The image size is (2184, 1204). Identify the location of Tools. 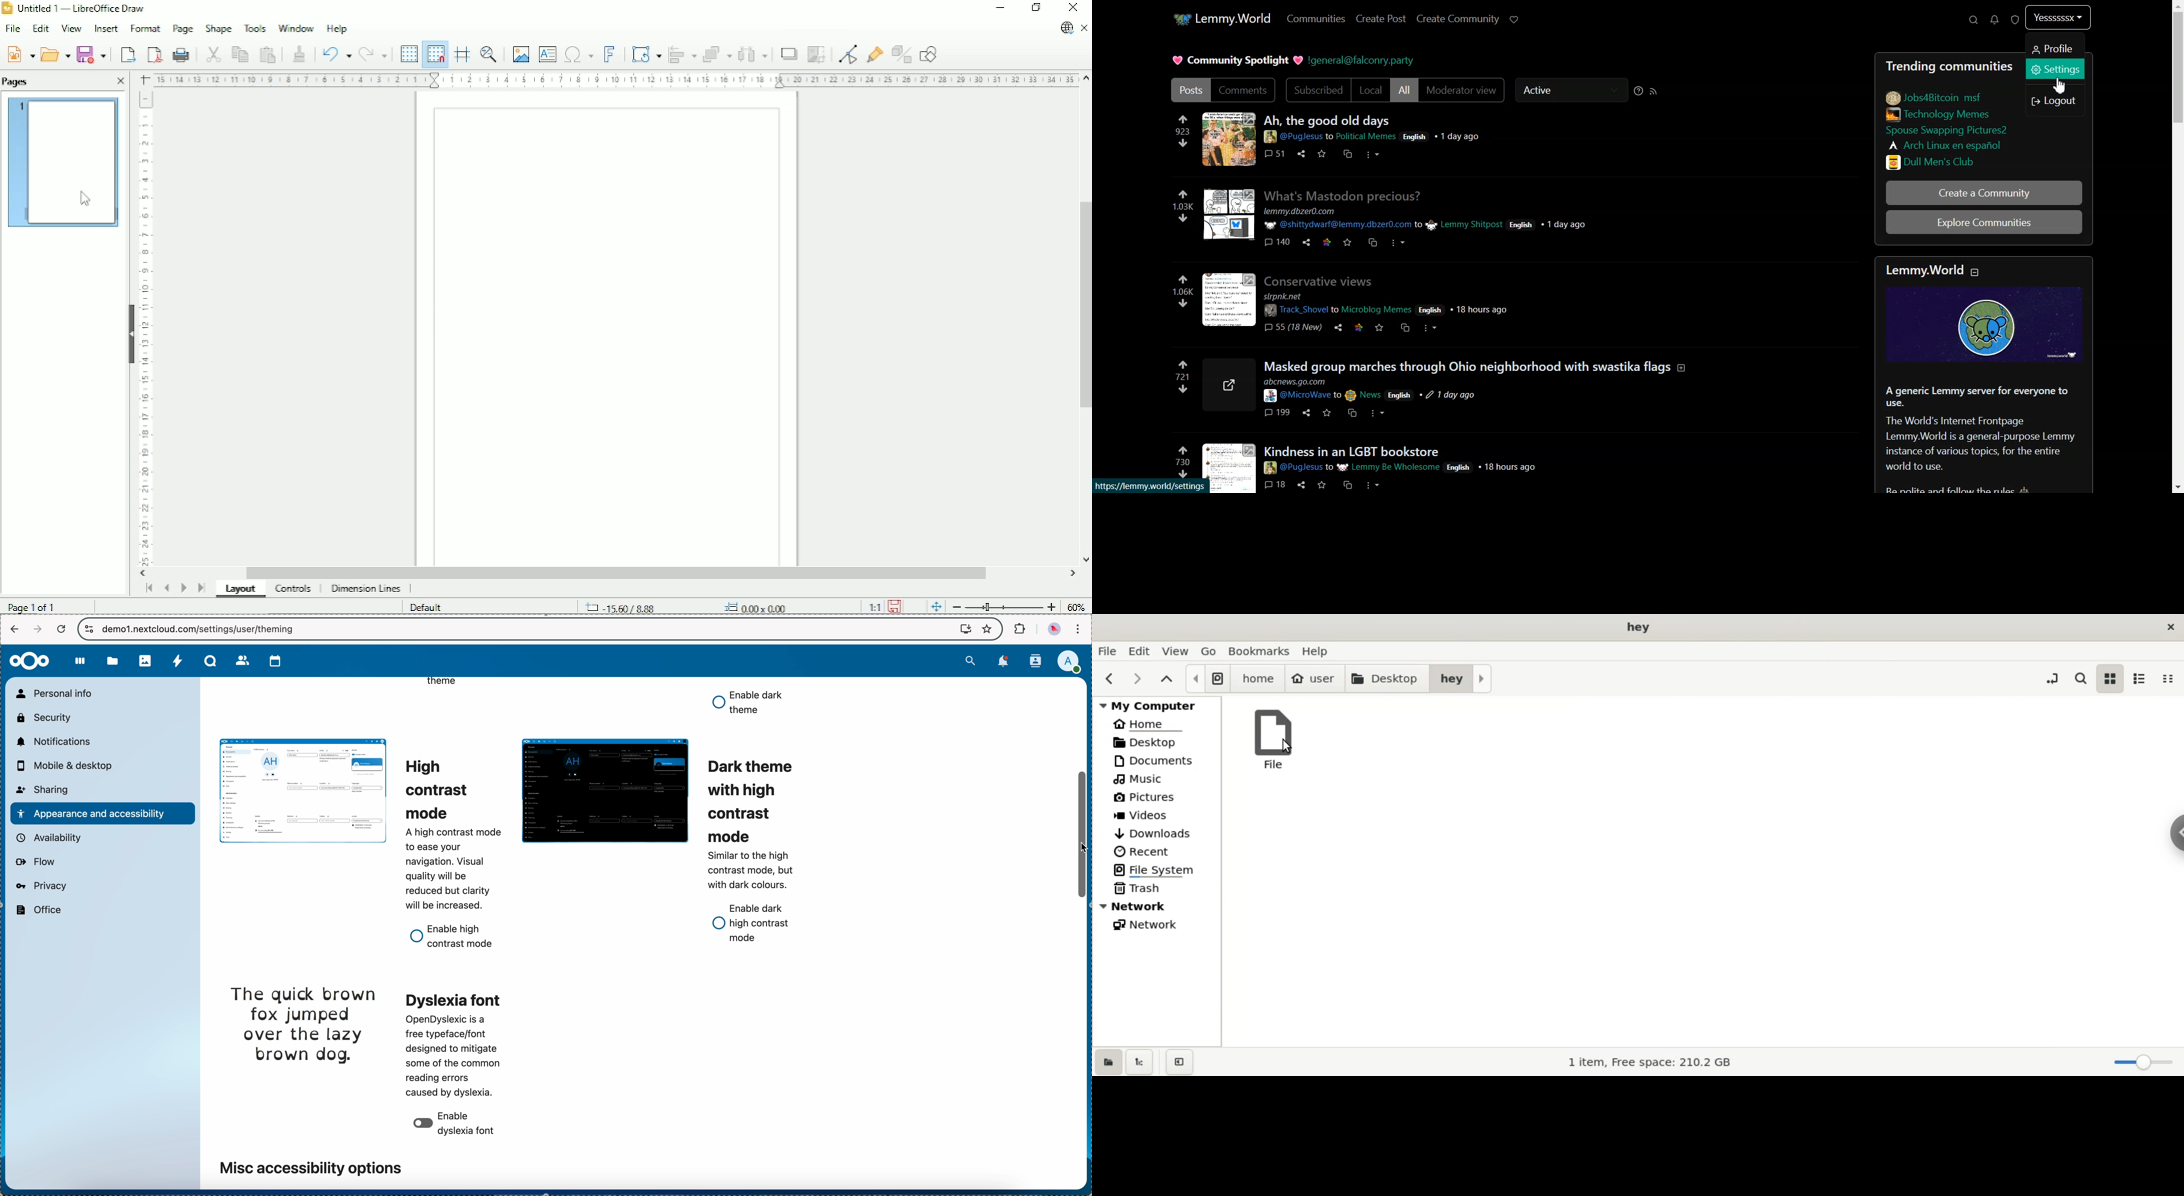
(255, 27).